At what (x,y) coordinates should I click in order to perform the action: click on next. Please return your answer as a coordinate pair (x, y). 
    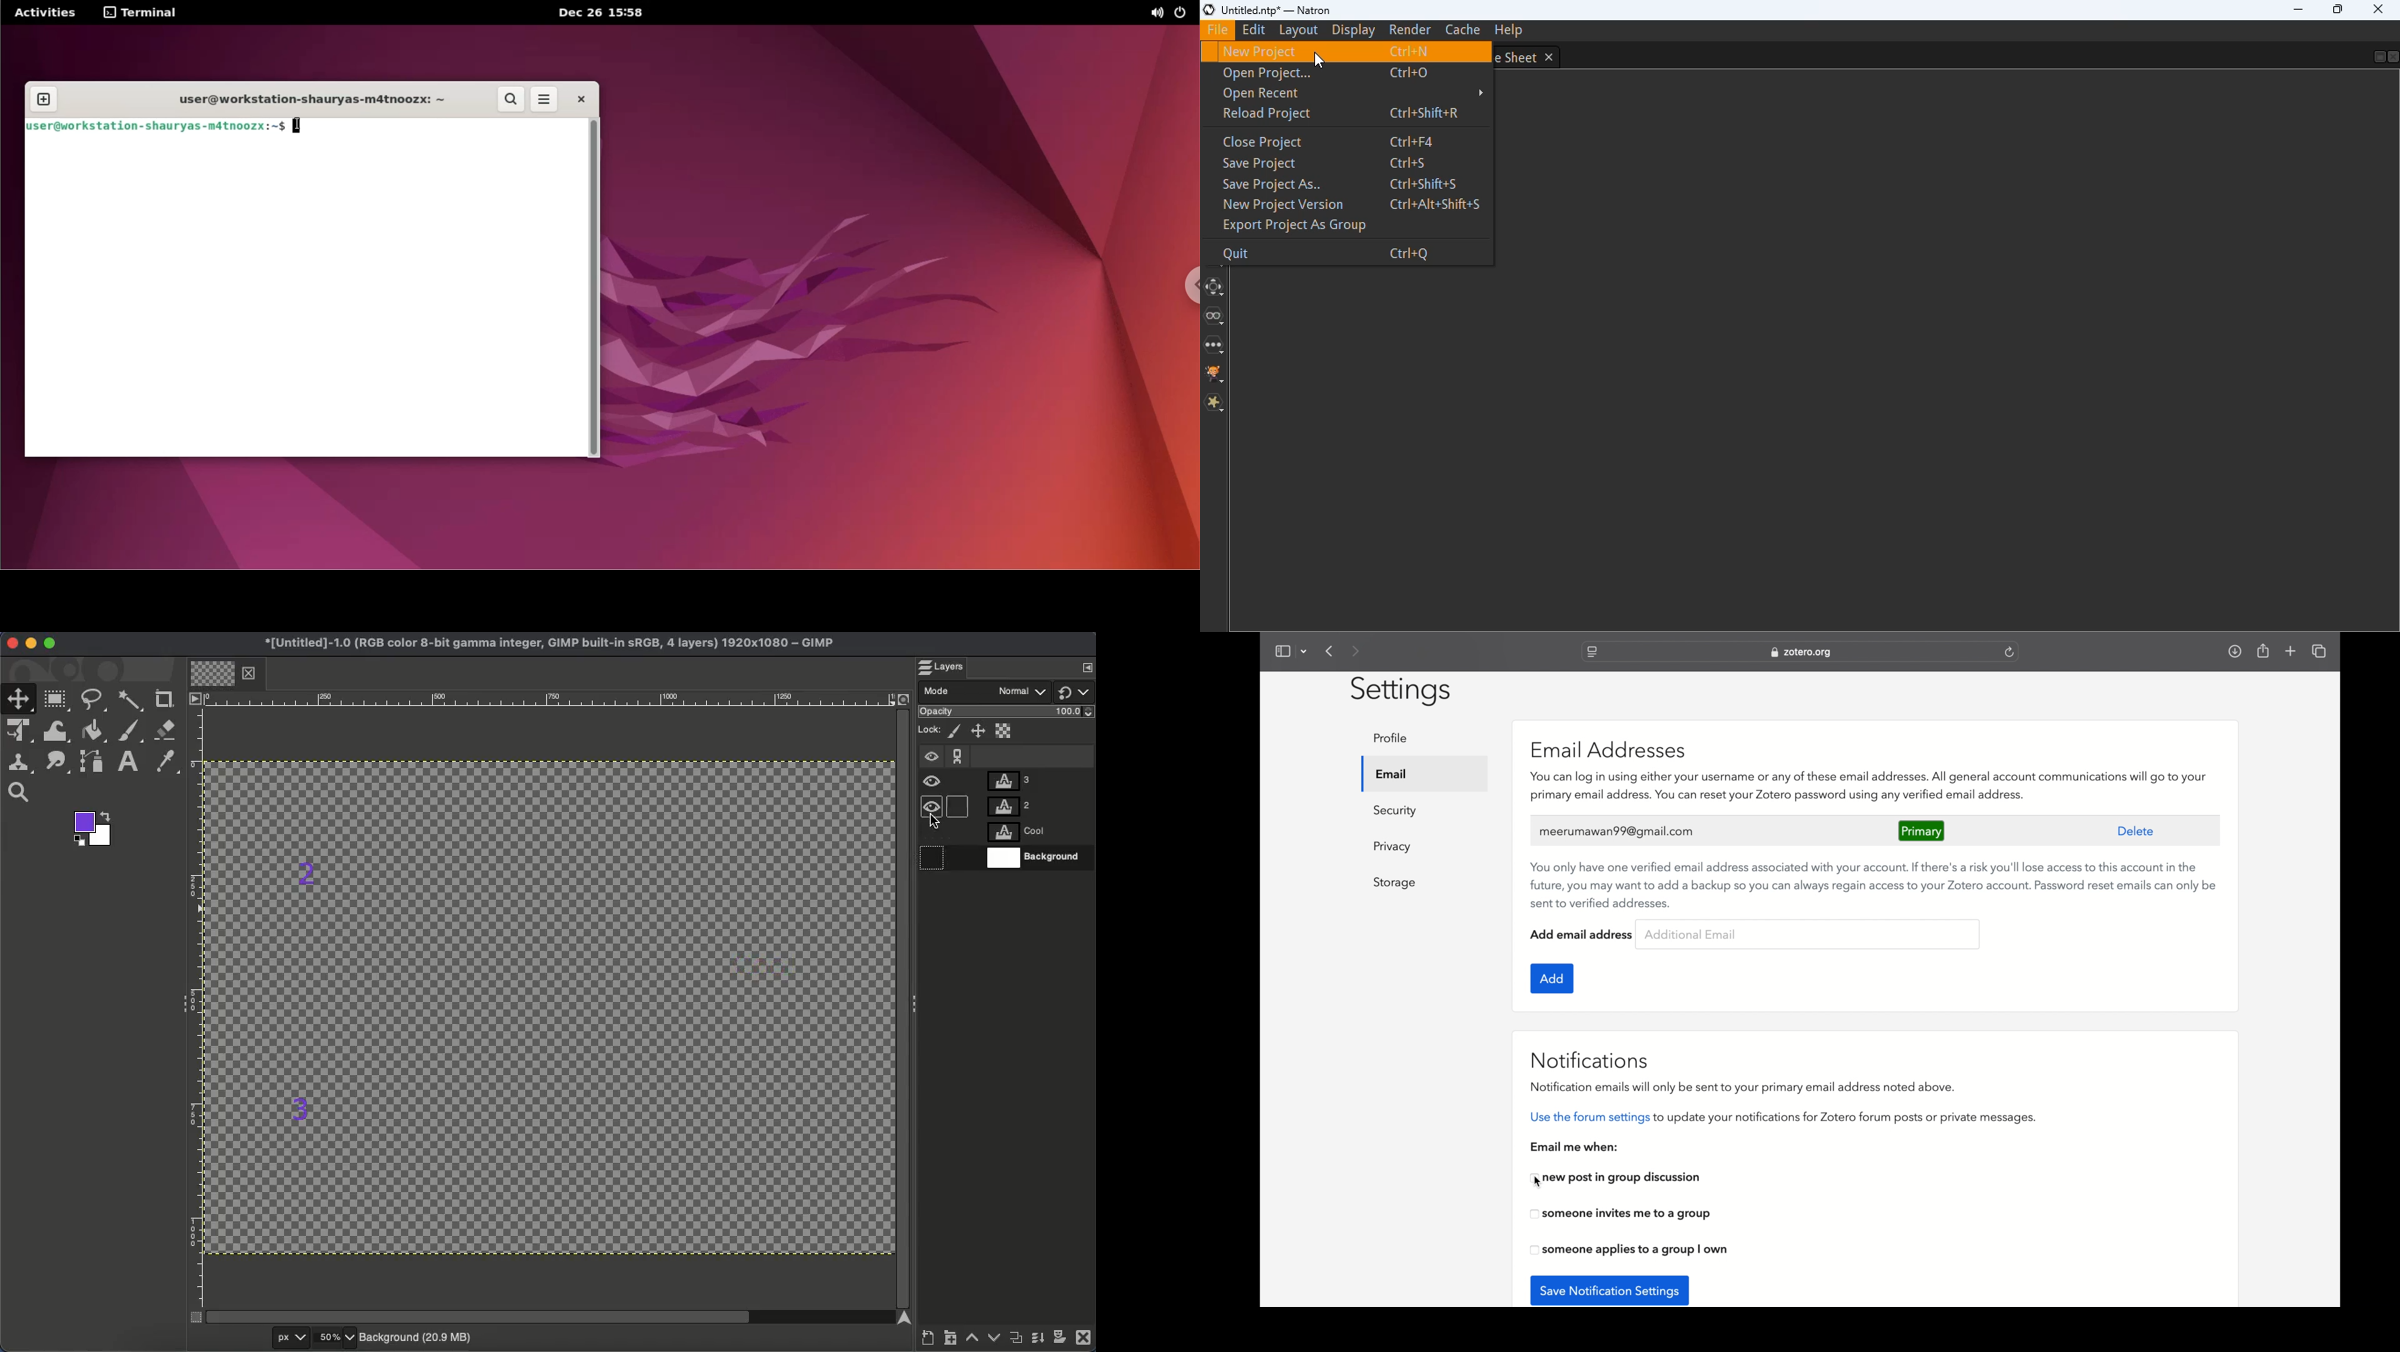
    Looking at the image, I should click on (1355, 651).